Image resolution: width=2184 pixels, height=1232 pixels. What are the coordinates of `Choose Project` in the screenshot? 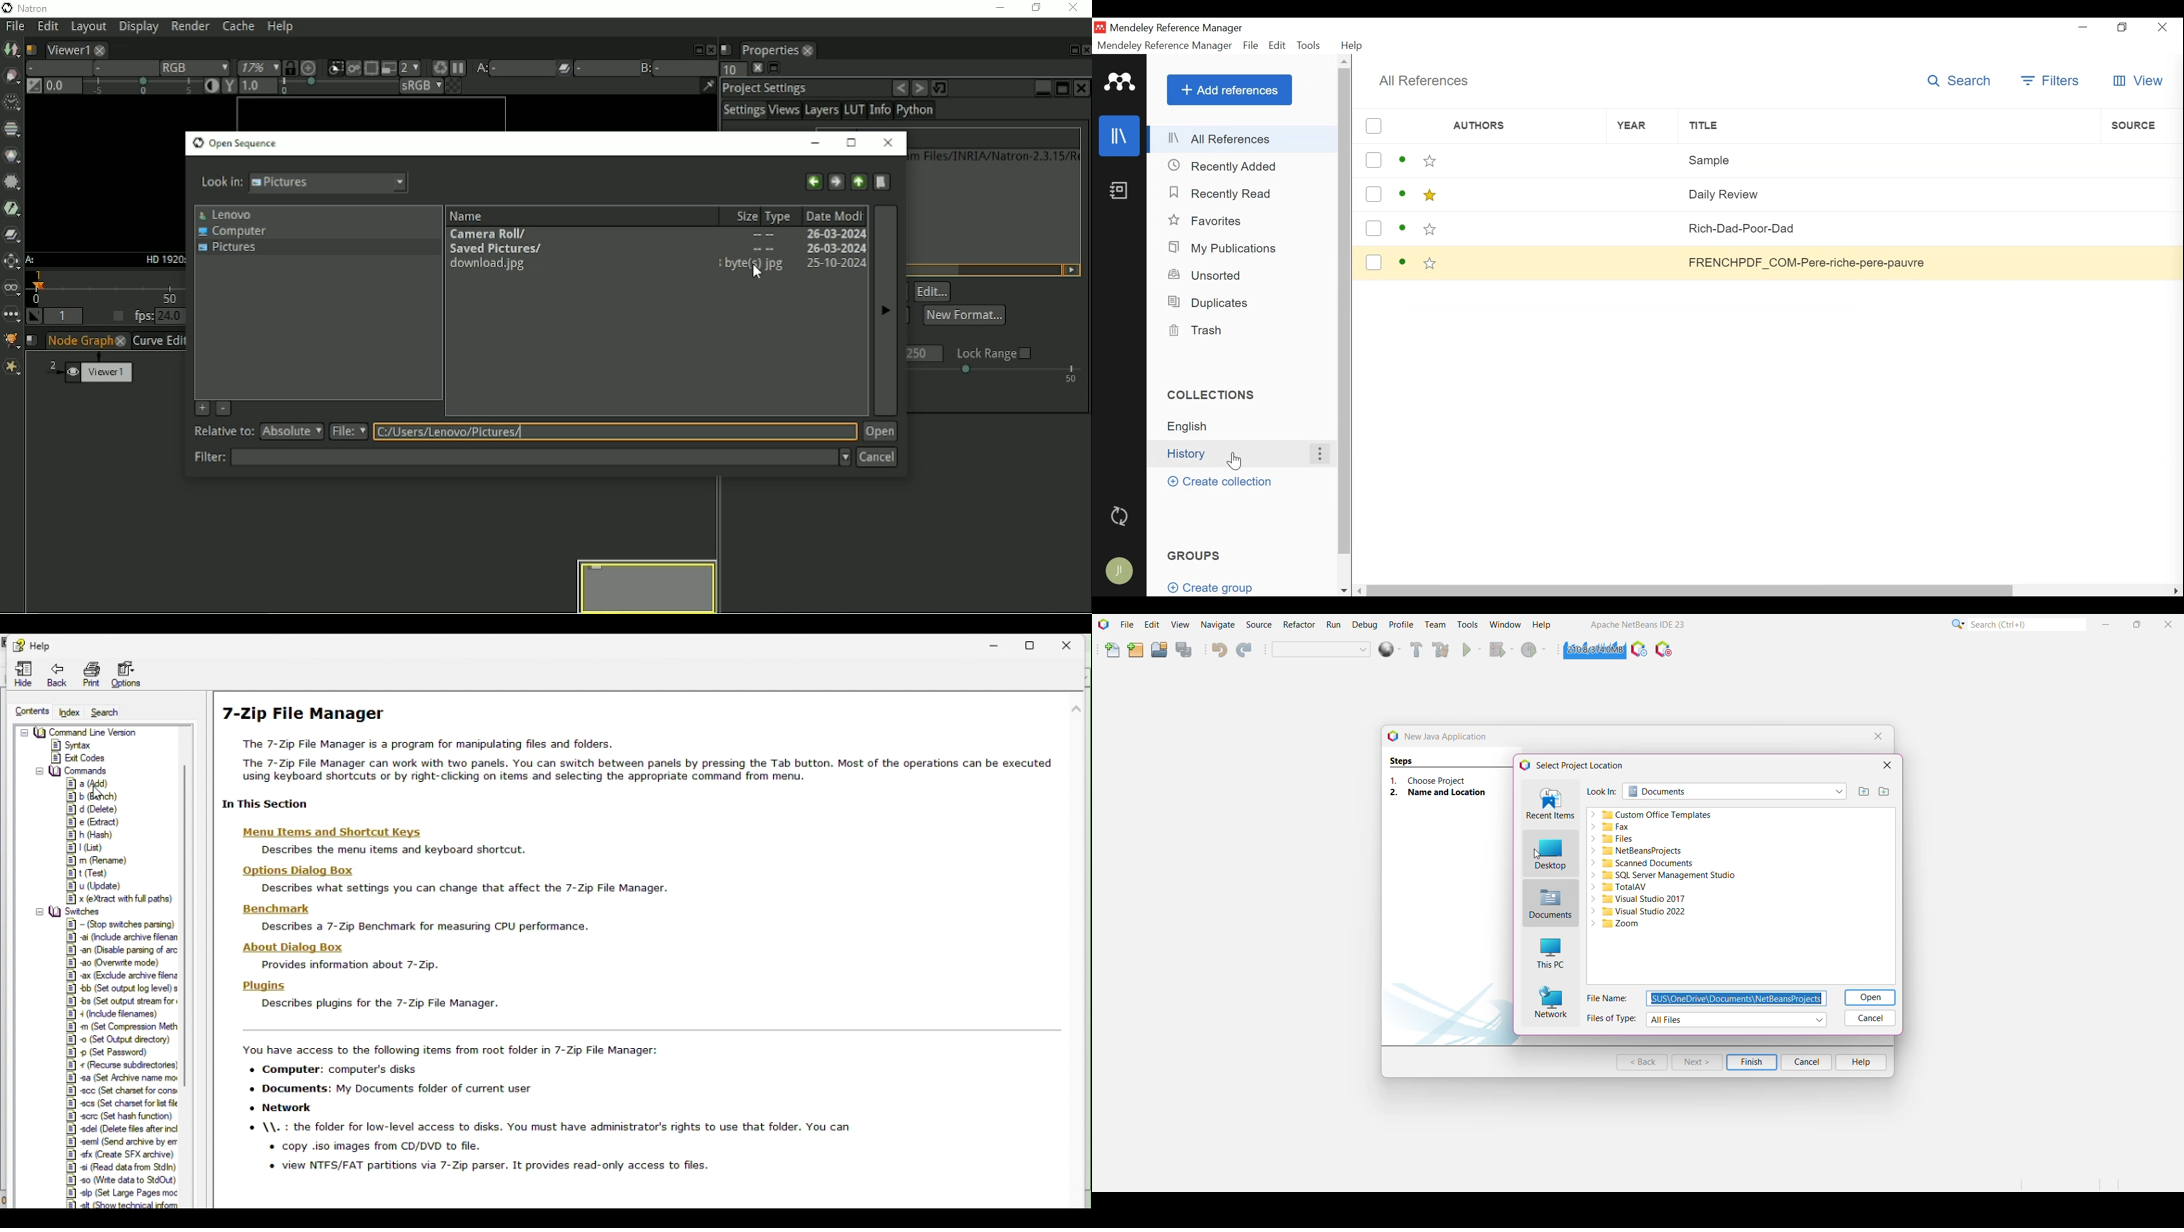 It's located at (1443, 780).